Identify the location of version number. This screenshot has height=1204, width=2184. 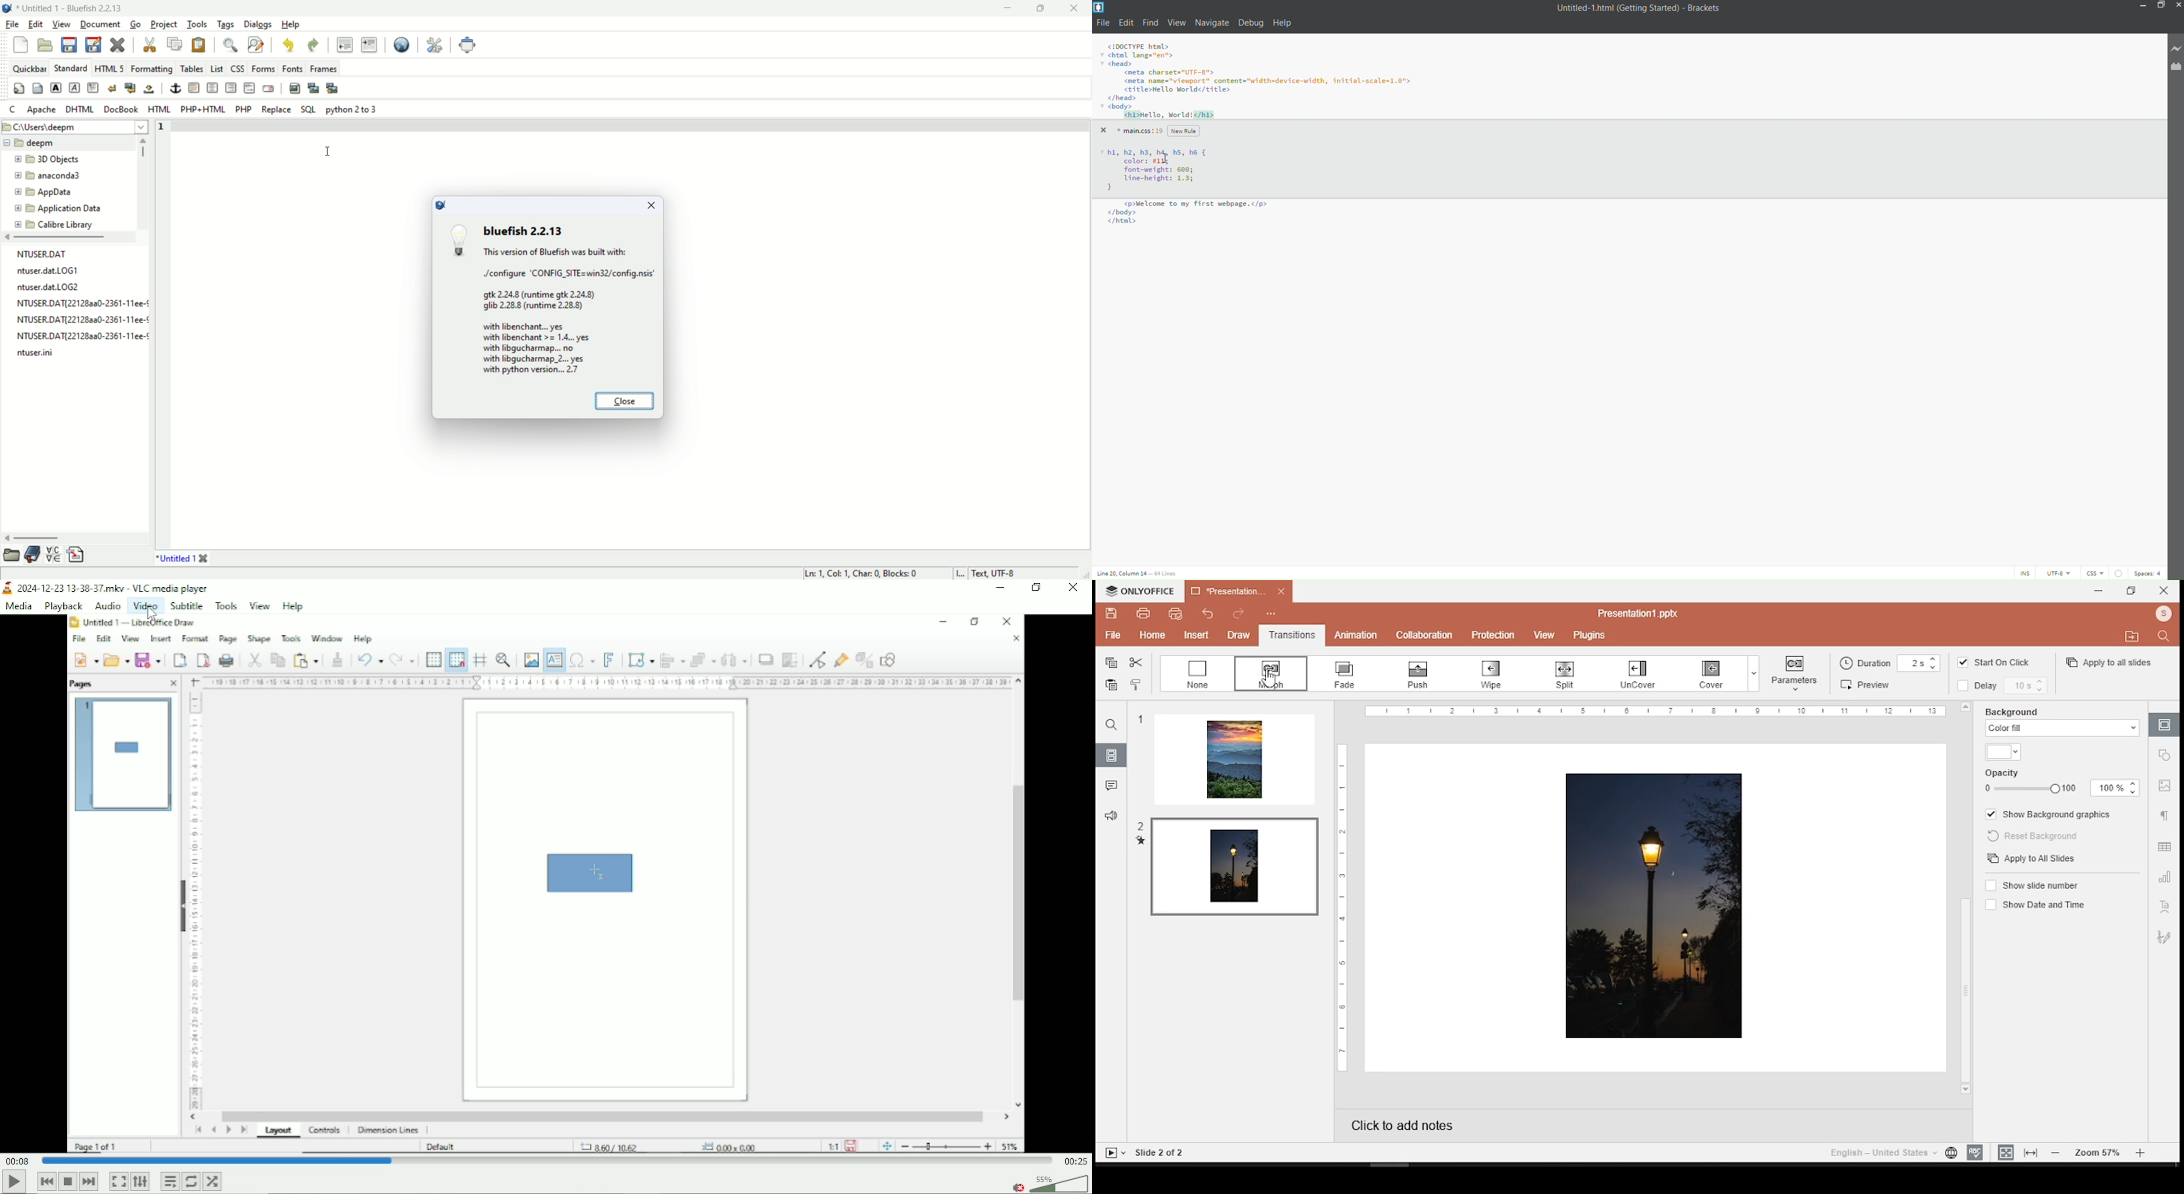
(524, 232).